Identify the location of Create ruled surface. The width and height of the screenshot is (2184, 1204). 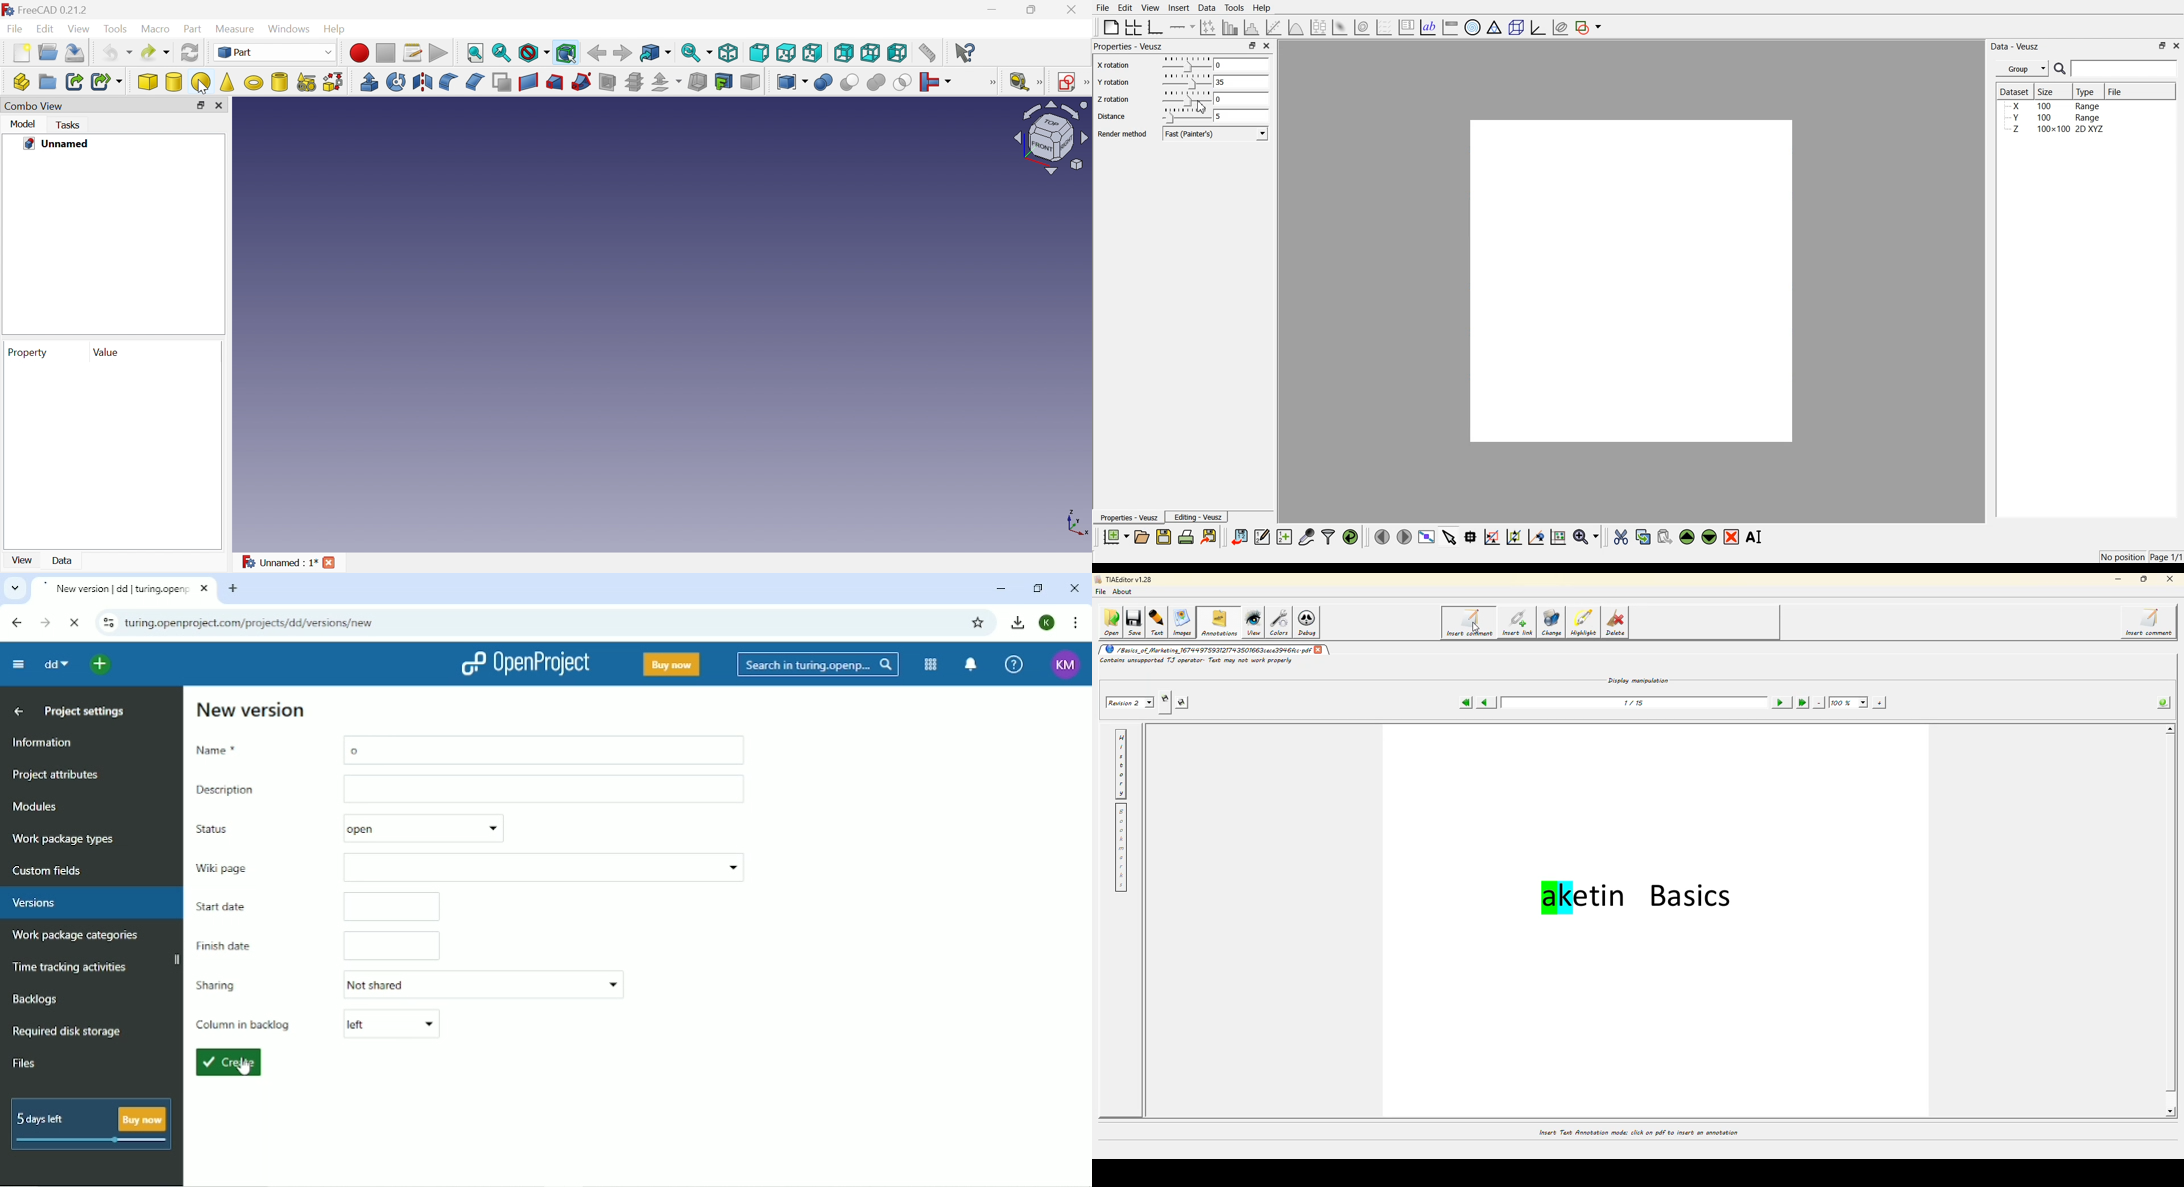
(528, 81).